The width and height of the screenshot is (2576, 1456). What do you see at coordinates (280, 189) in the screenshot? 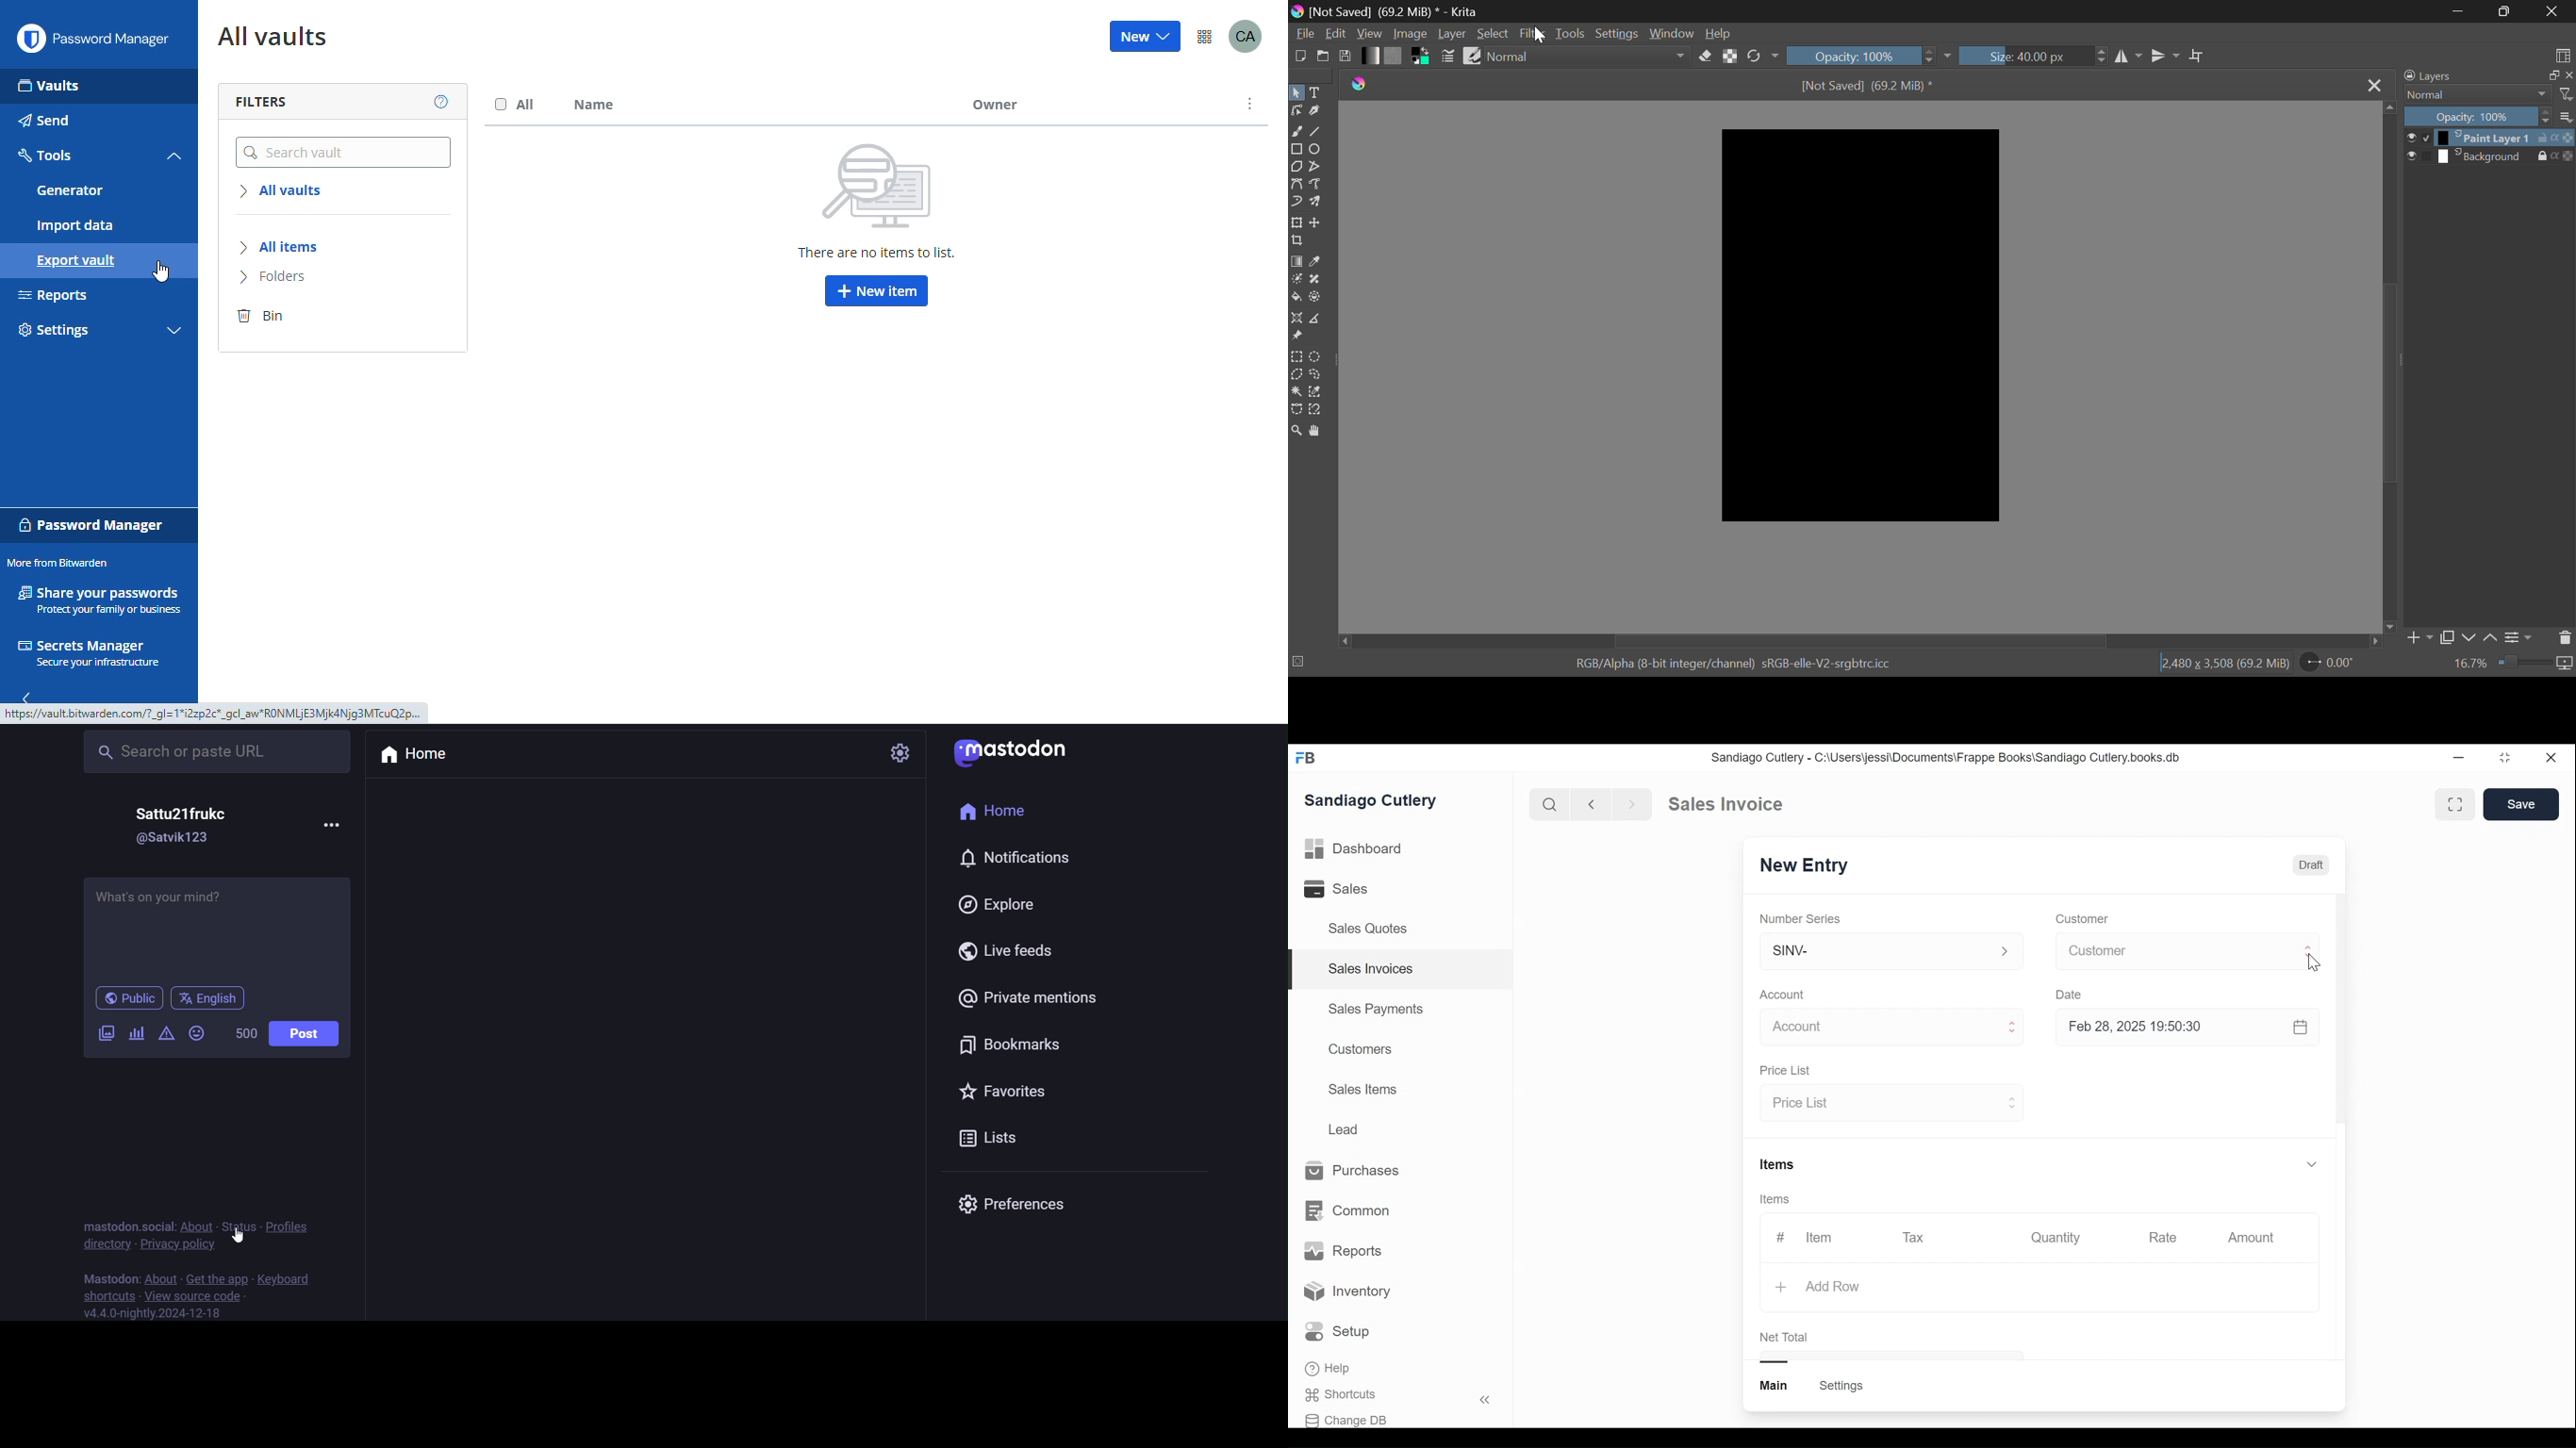
I see `all vaults` at bounding box center [280, 189].